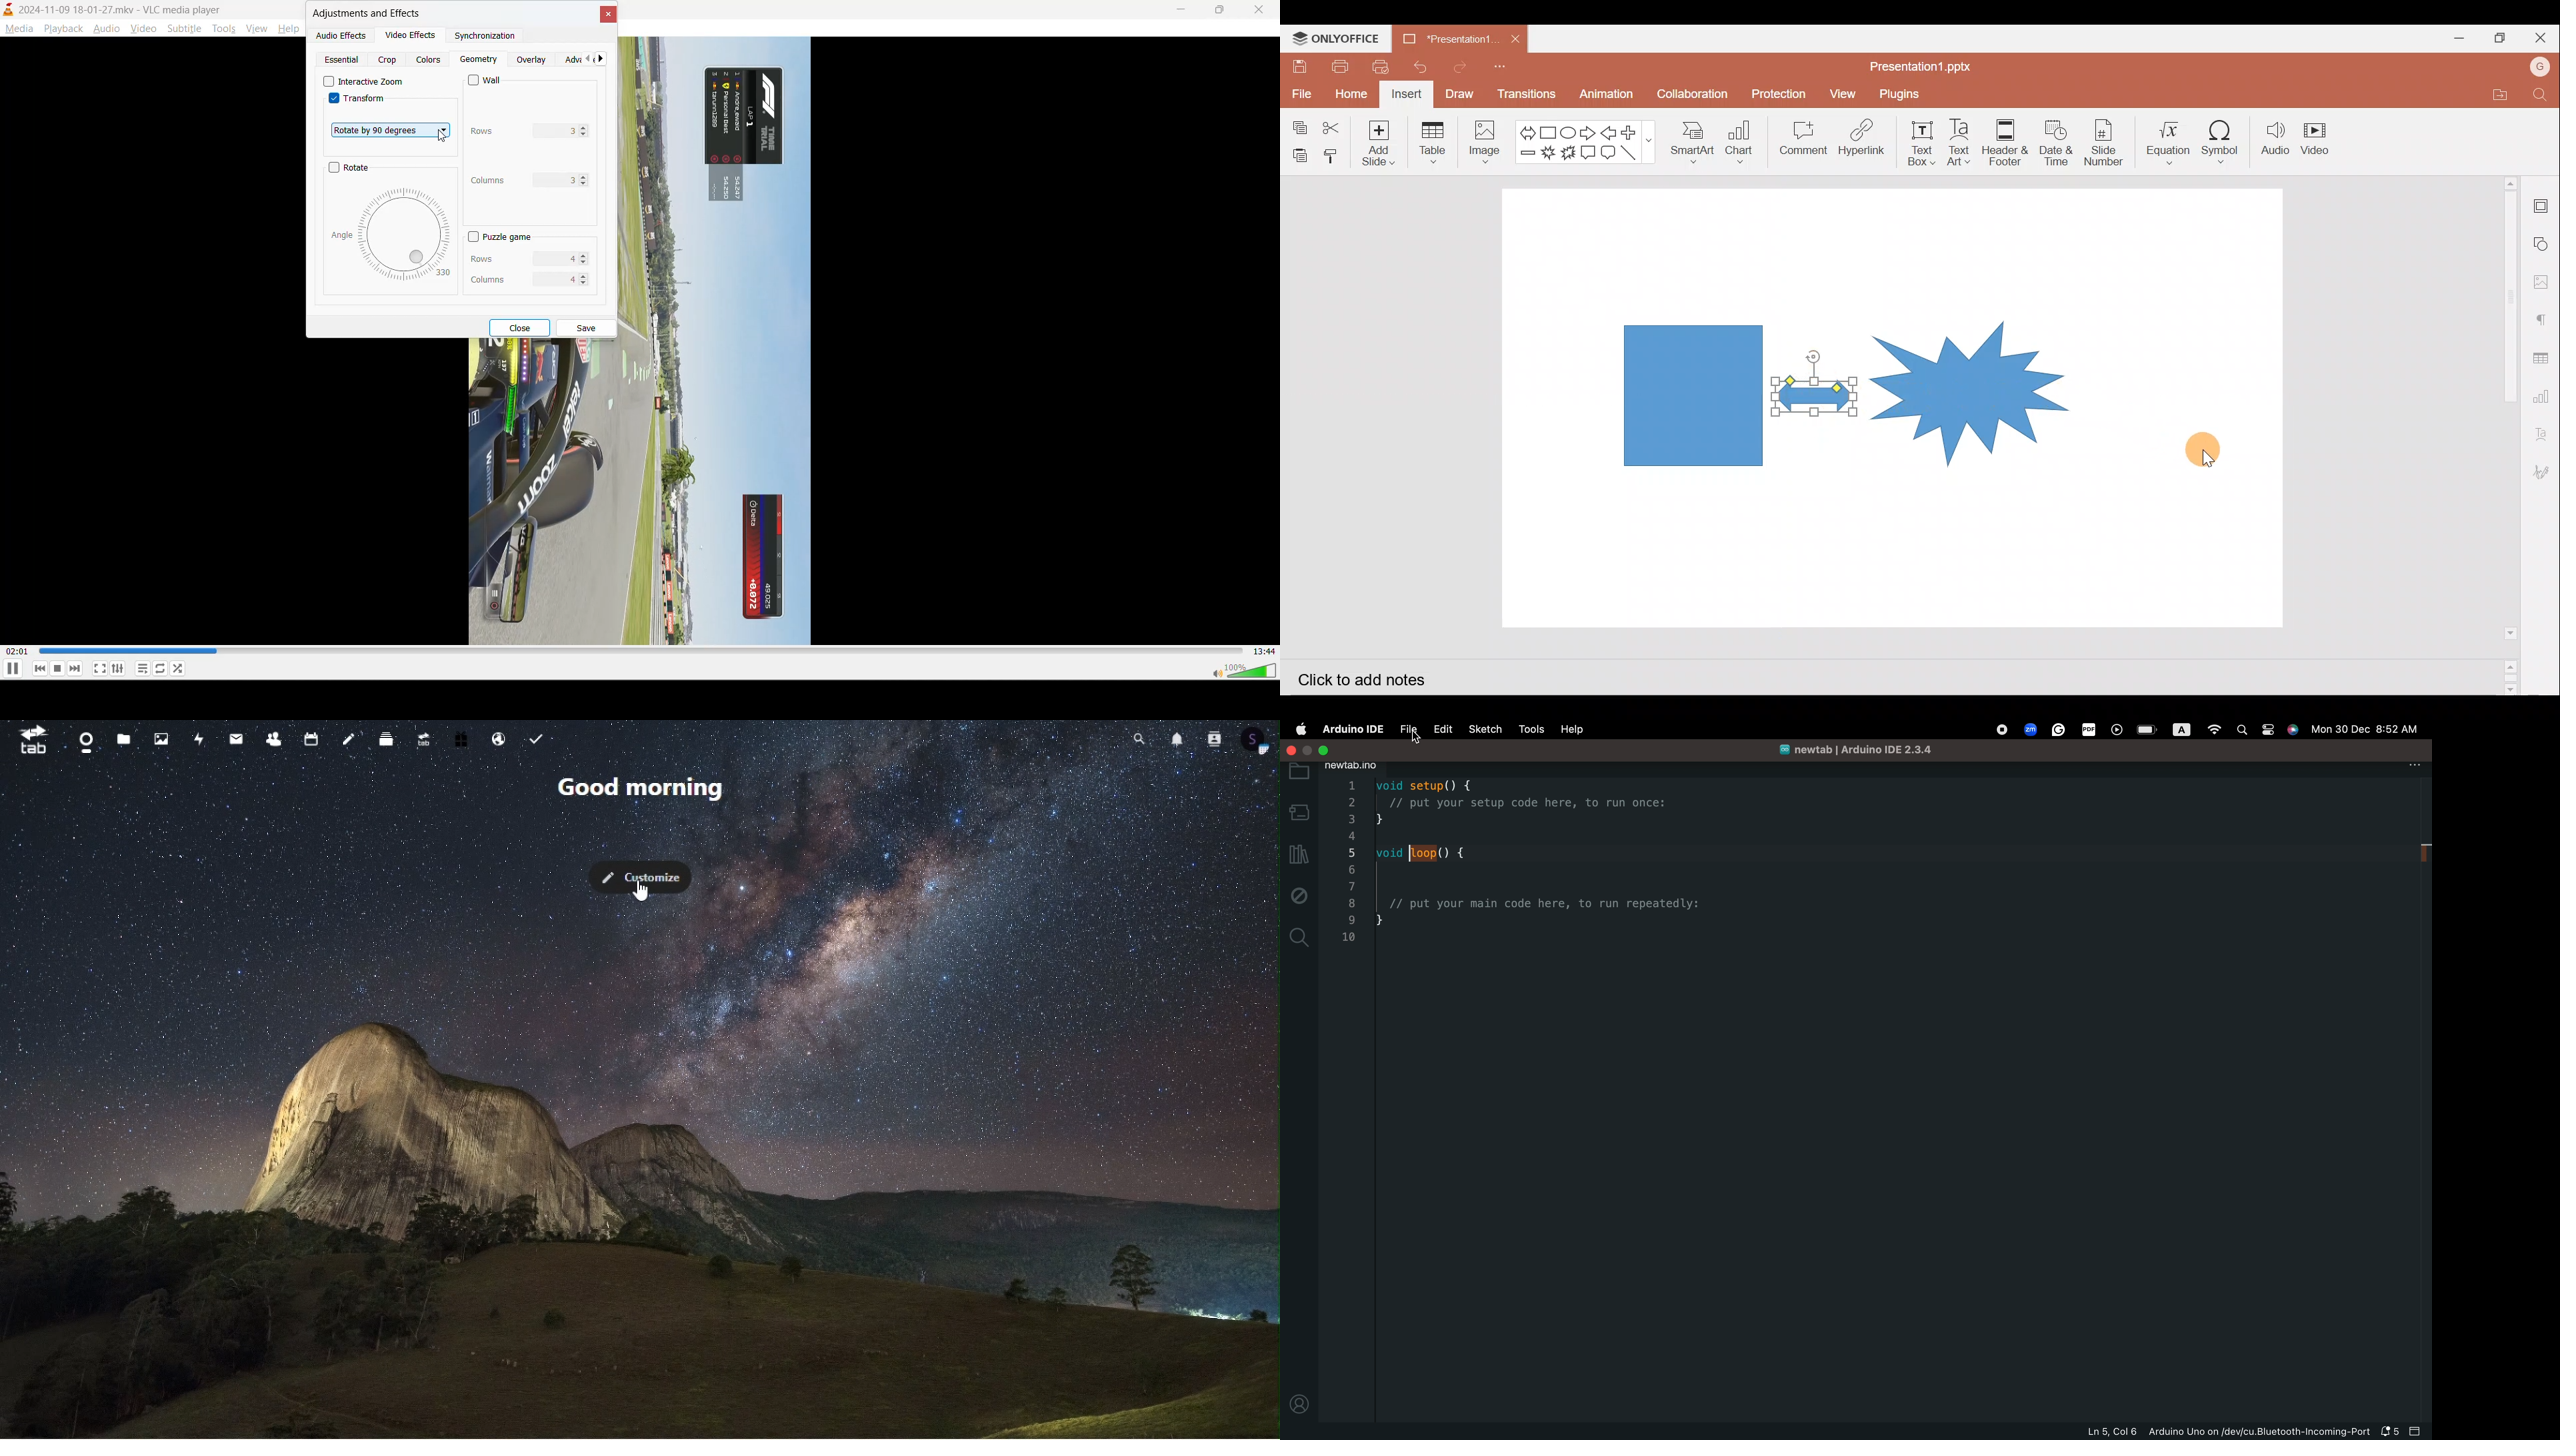 Image resolution: width=2576 pixels, height=1456 pixels. Describe the element at coordinates (2505, 435) in the screenshot. I see `Scroll bar` at that location.